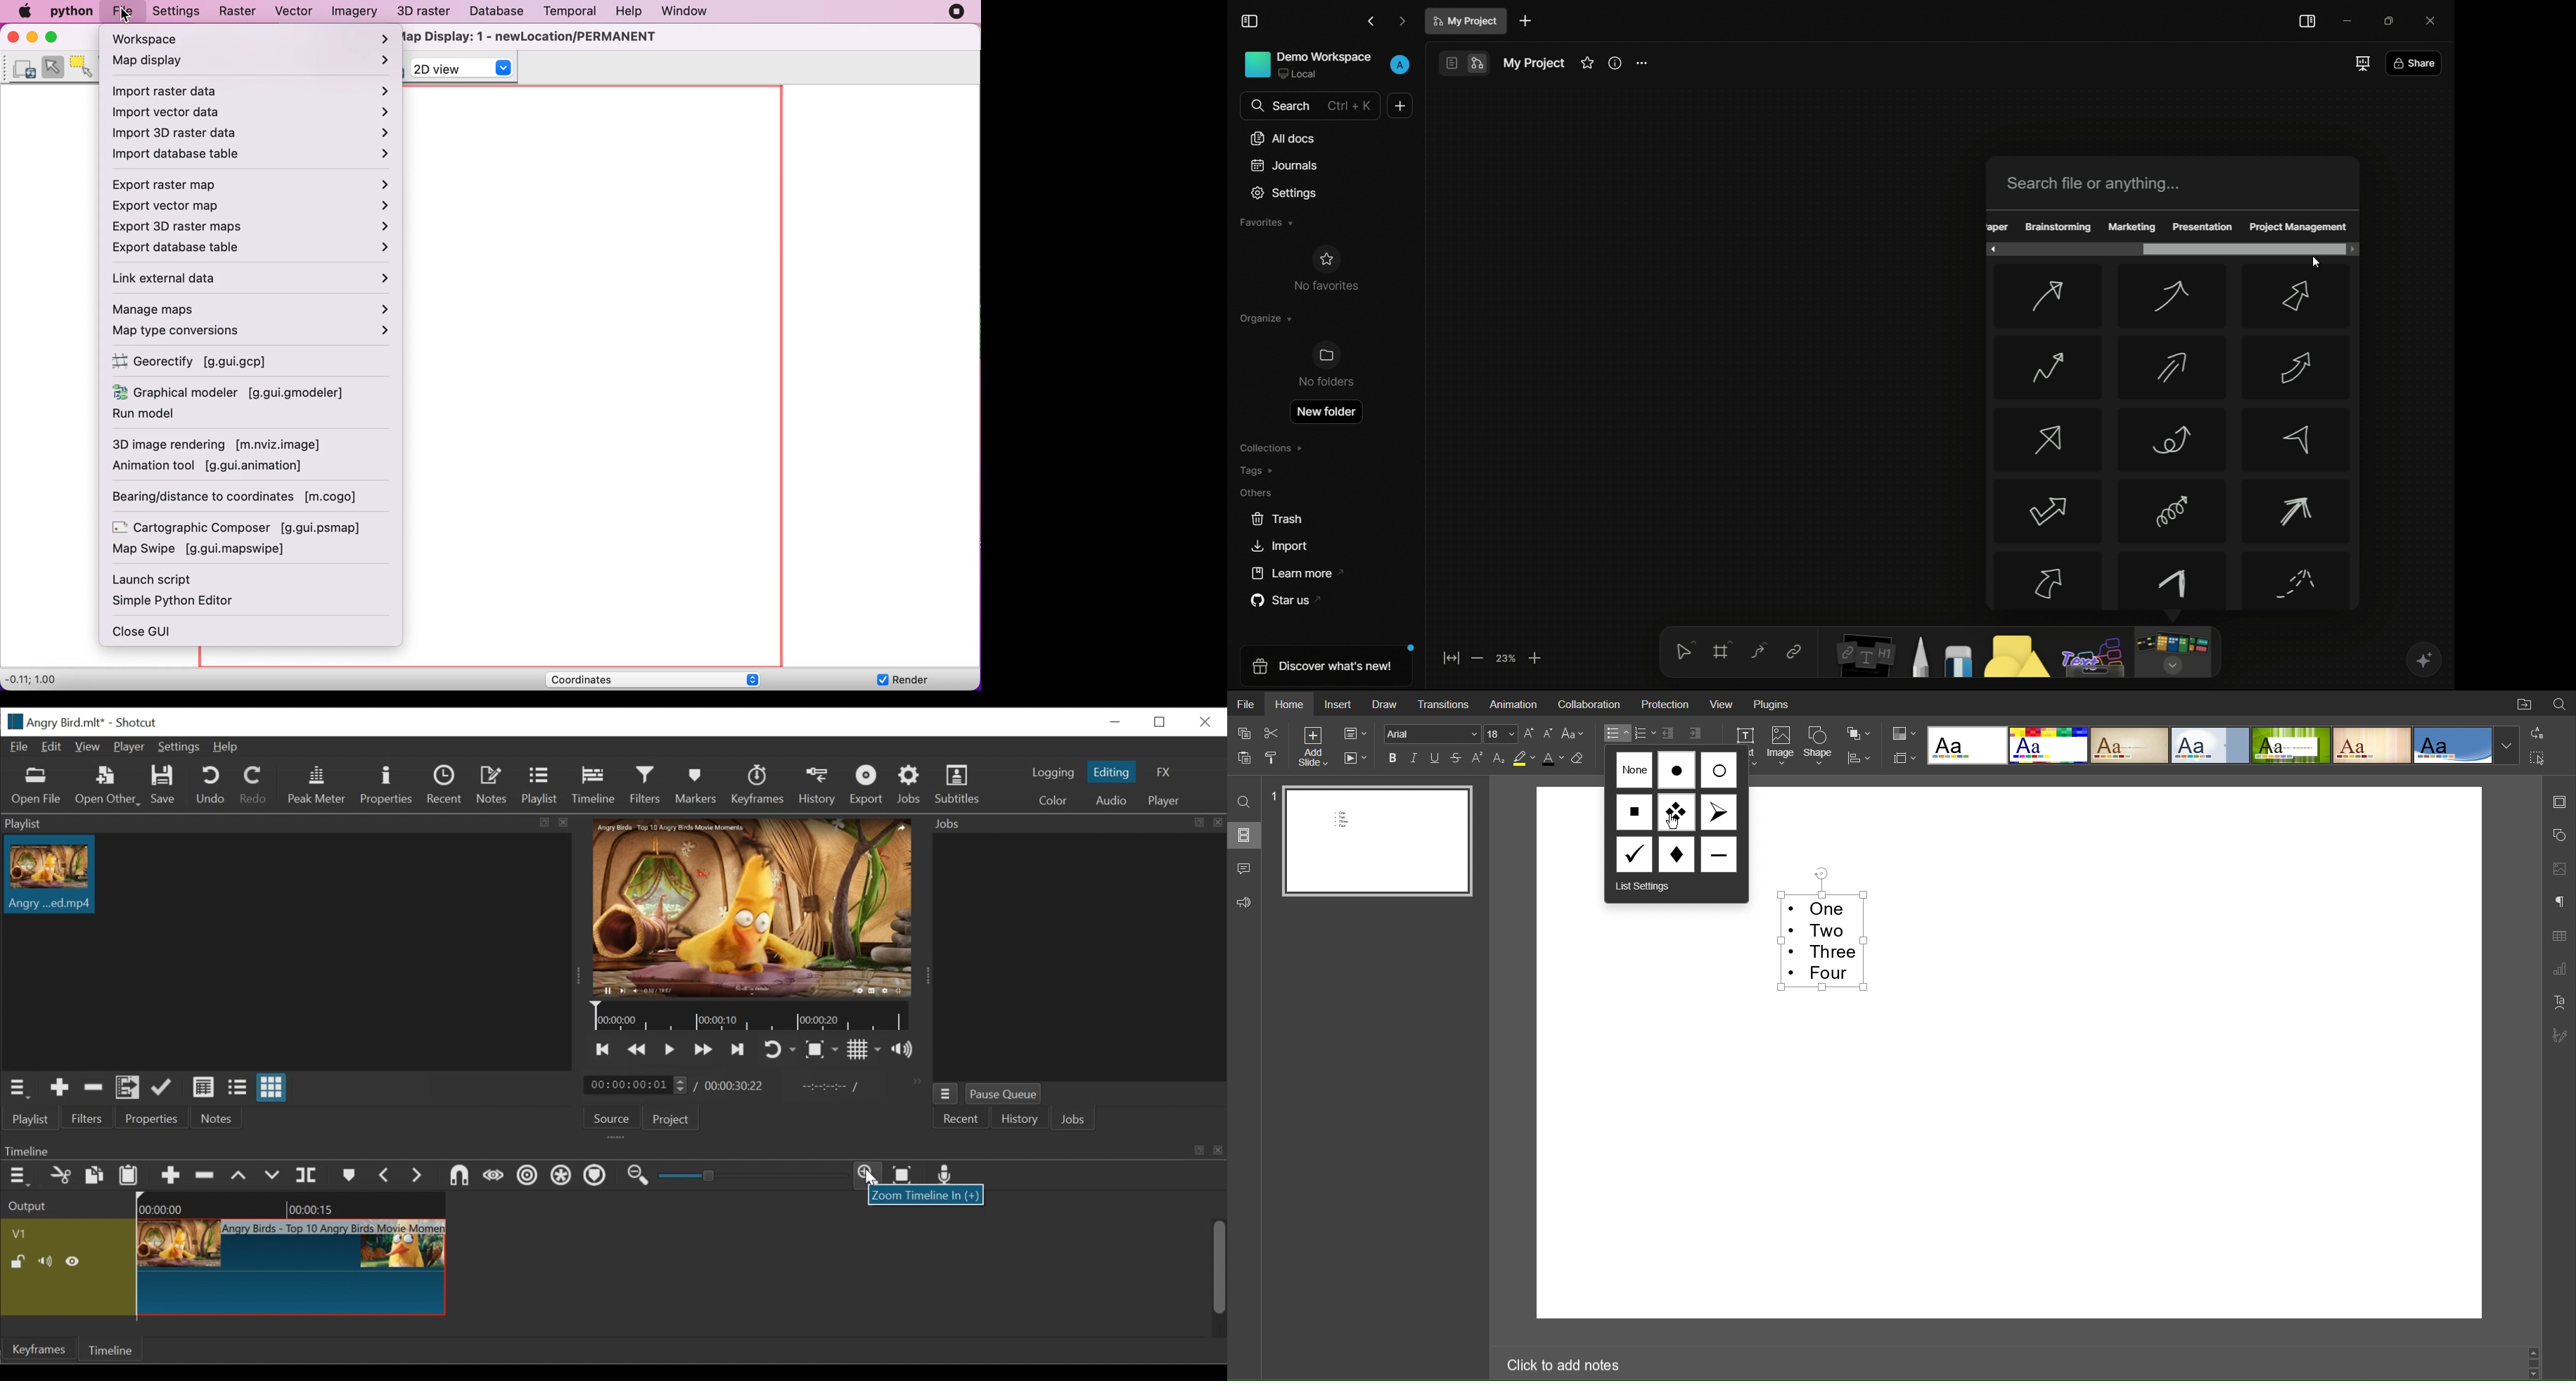  What do you see at coordinates (129, 1174) in the screenshot?
I see `Paste` at bounding box center [129, 1174].